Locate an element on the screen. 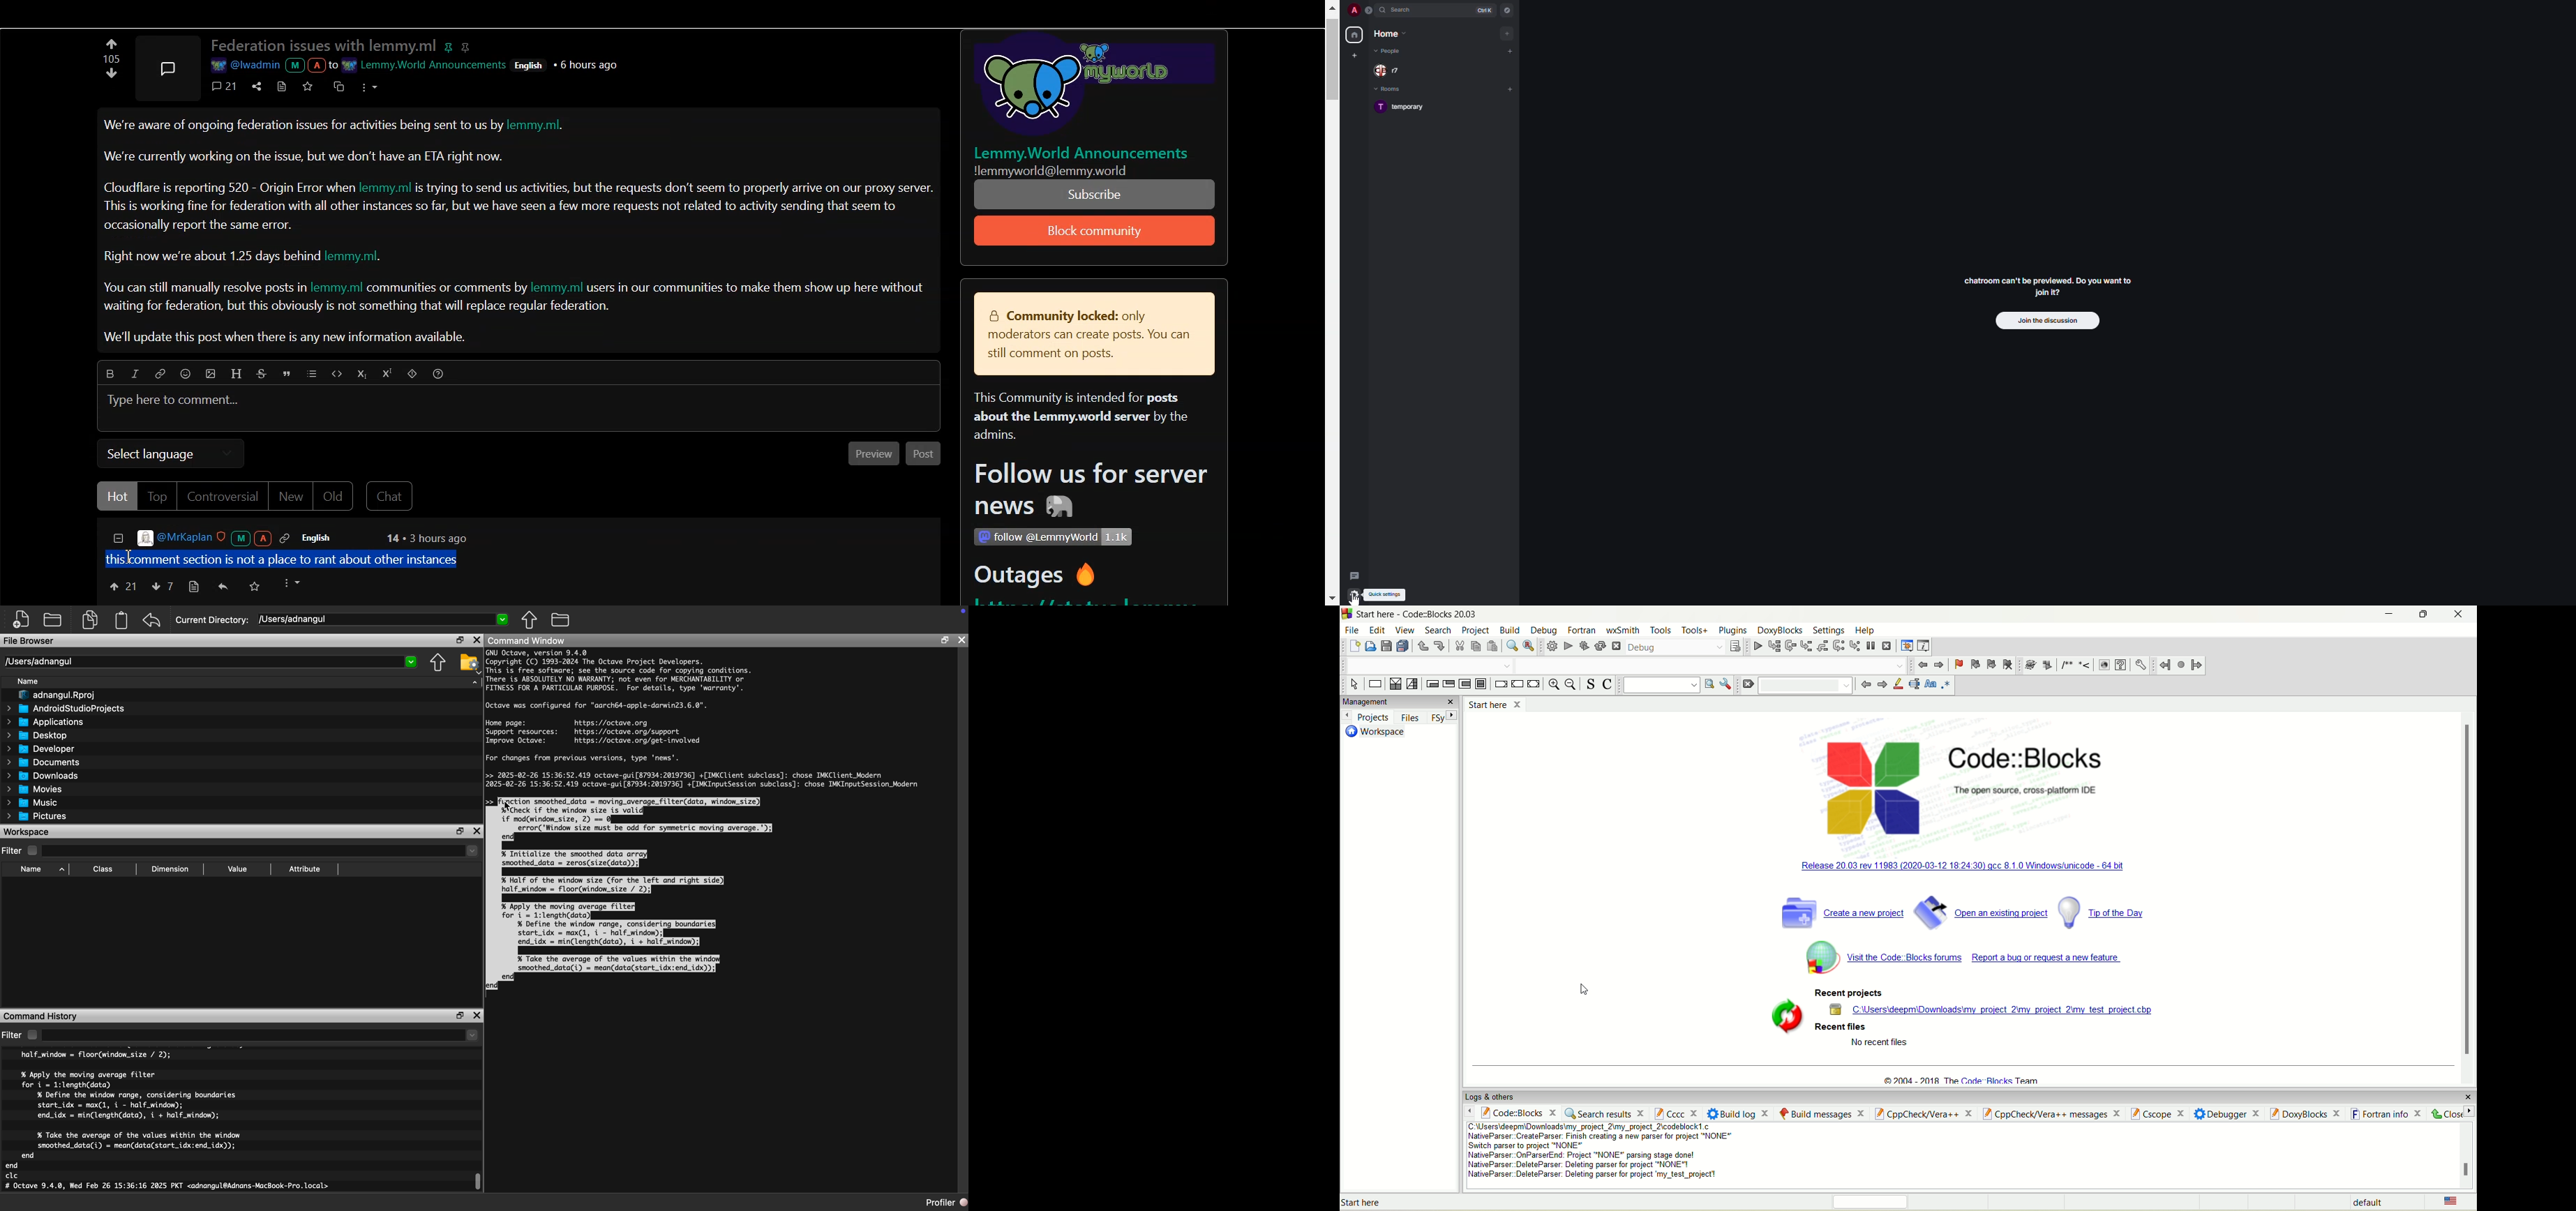   is located at coordinates (590, 64).